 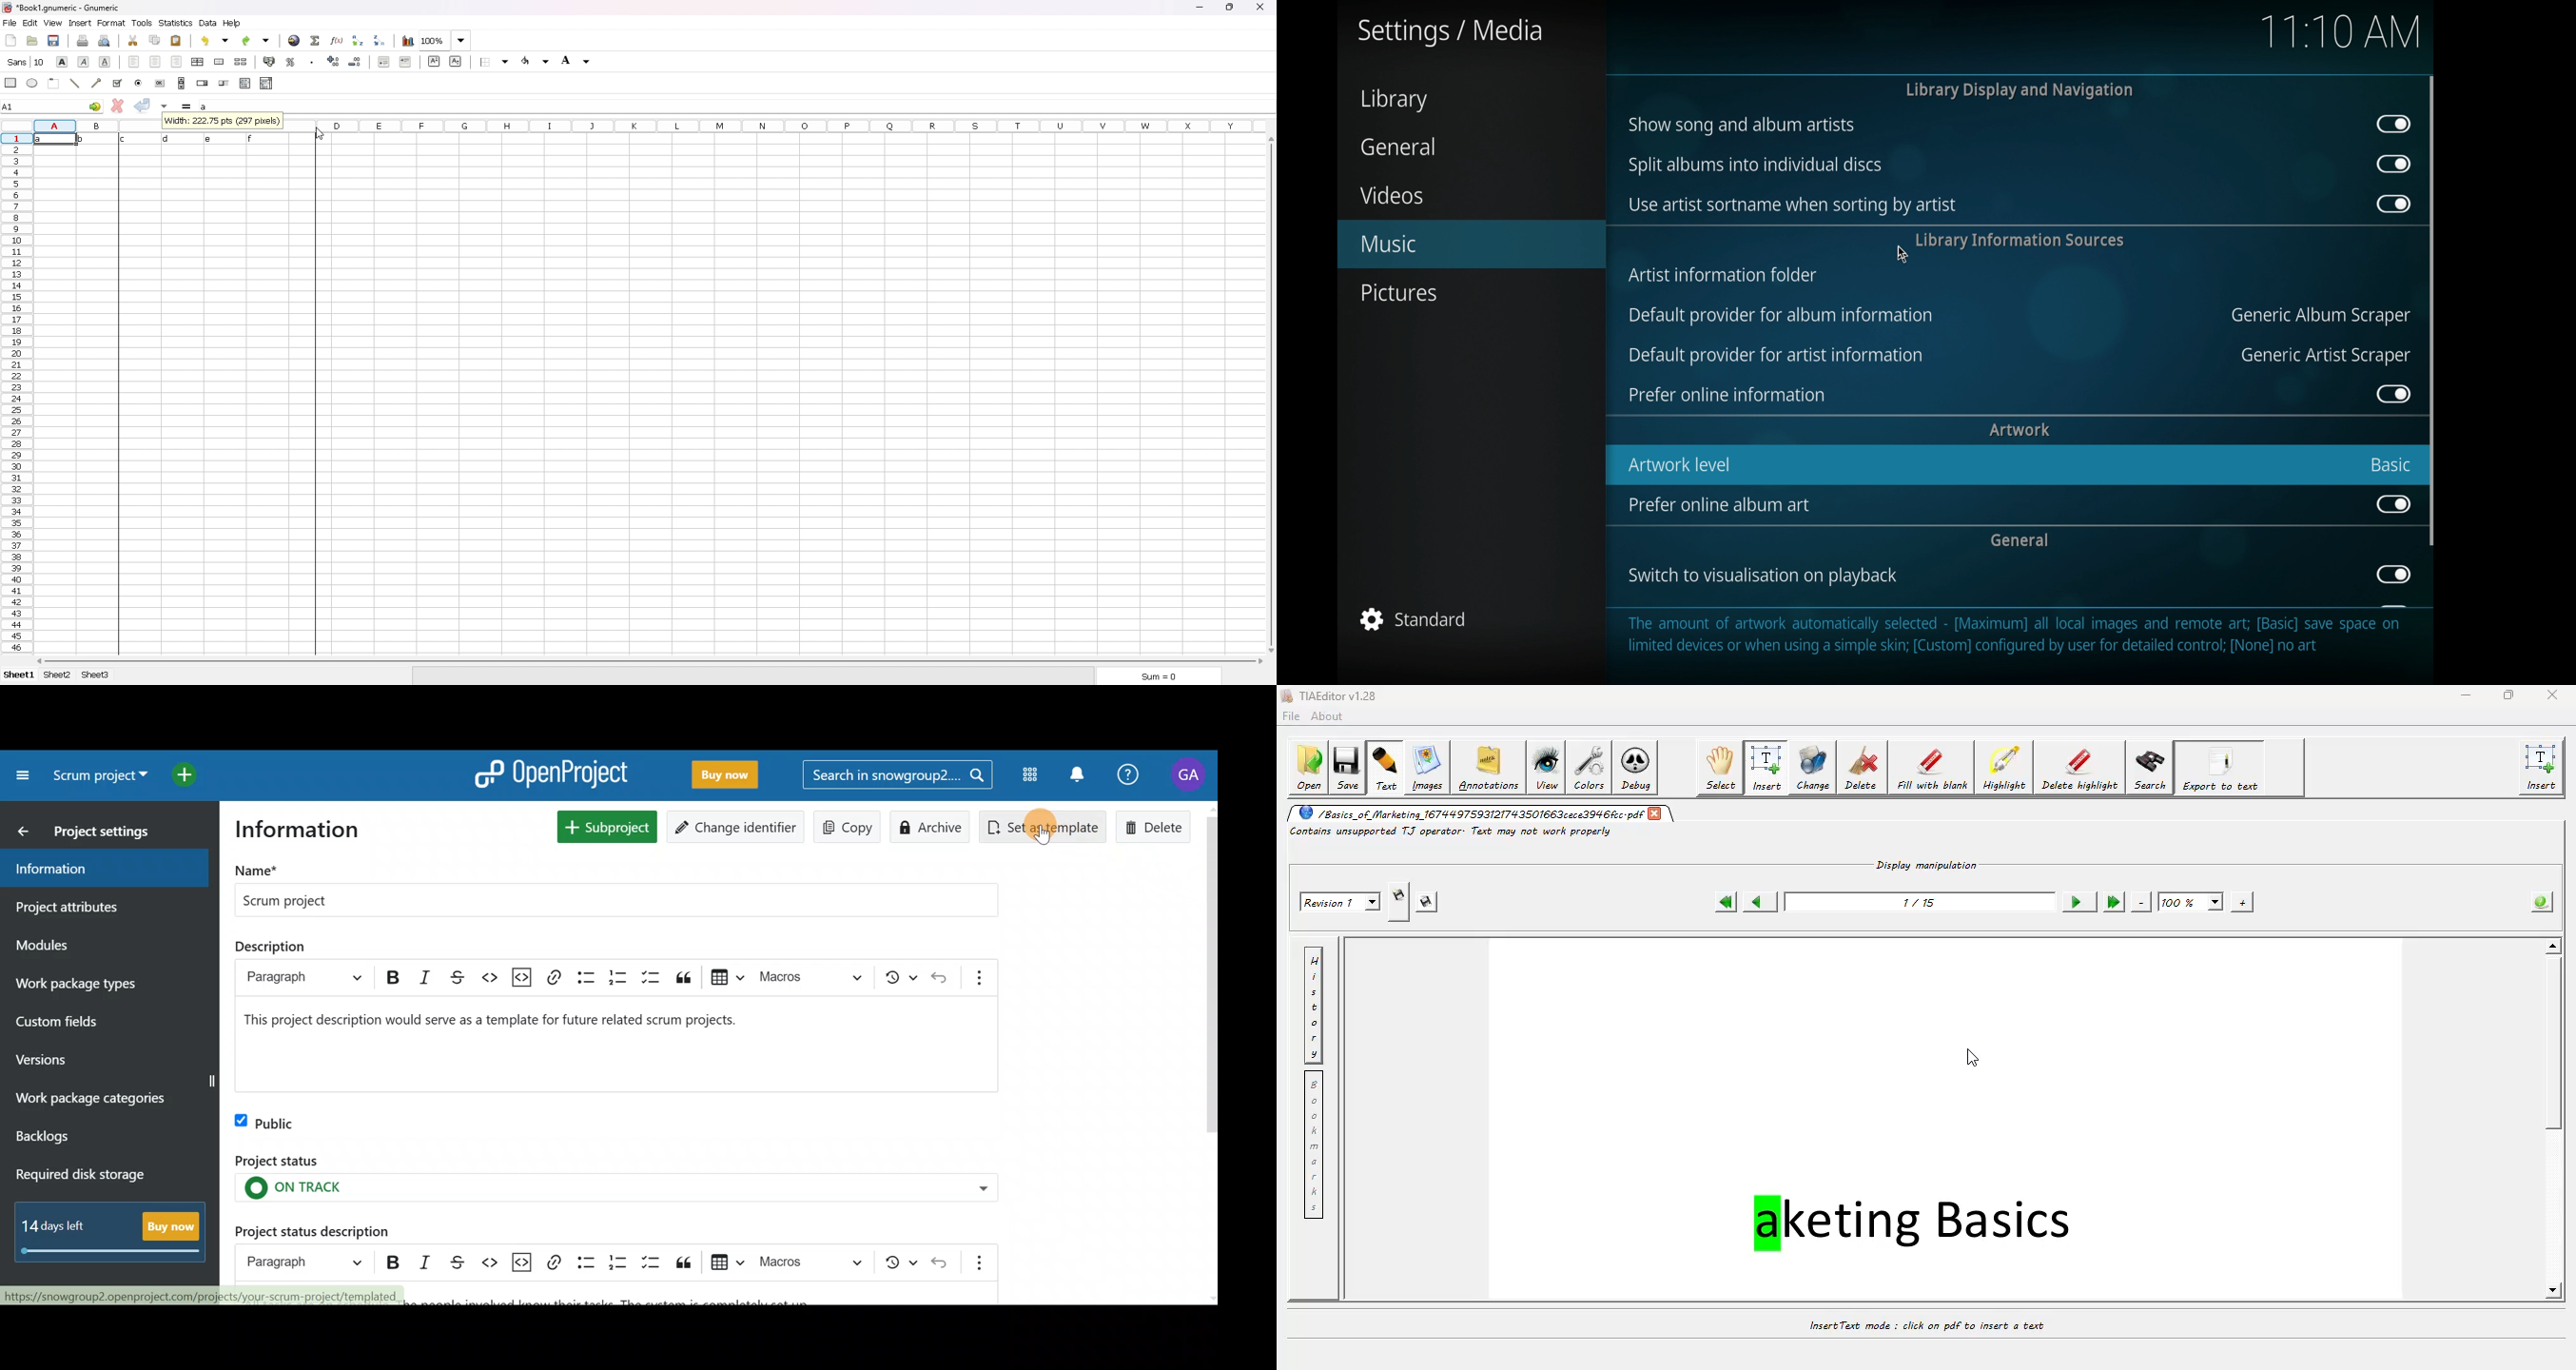 What do you see at coordinates (245, 83) in the screenshot?
I see `list` at bounding box center [245, 83].